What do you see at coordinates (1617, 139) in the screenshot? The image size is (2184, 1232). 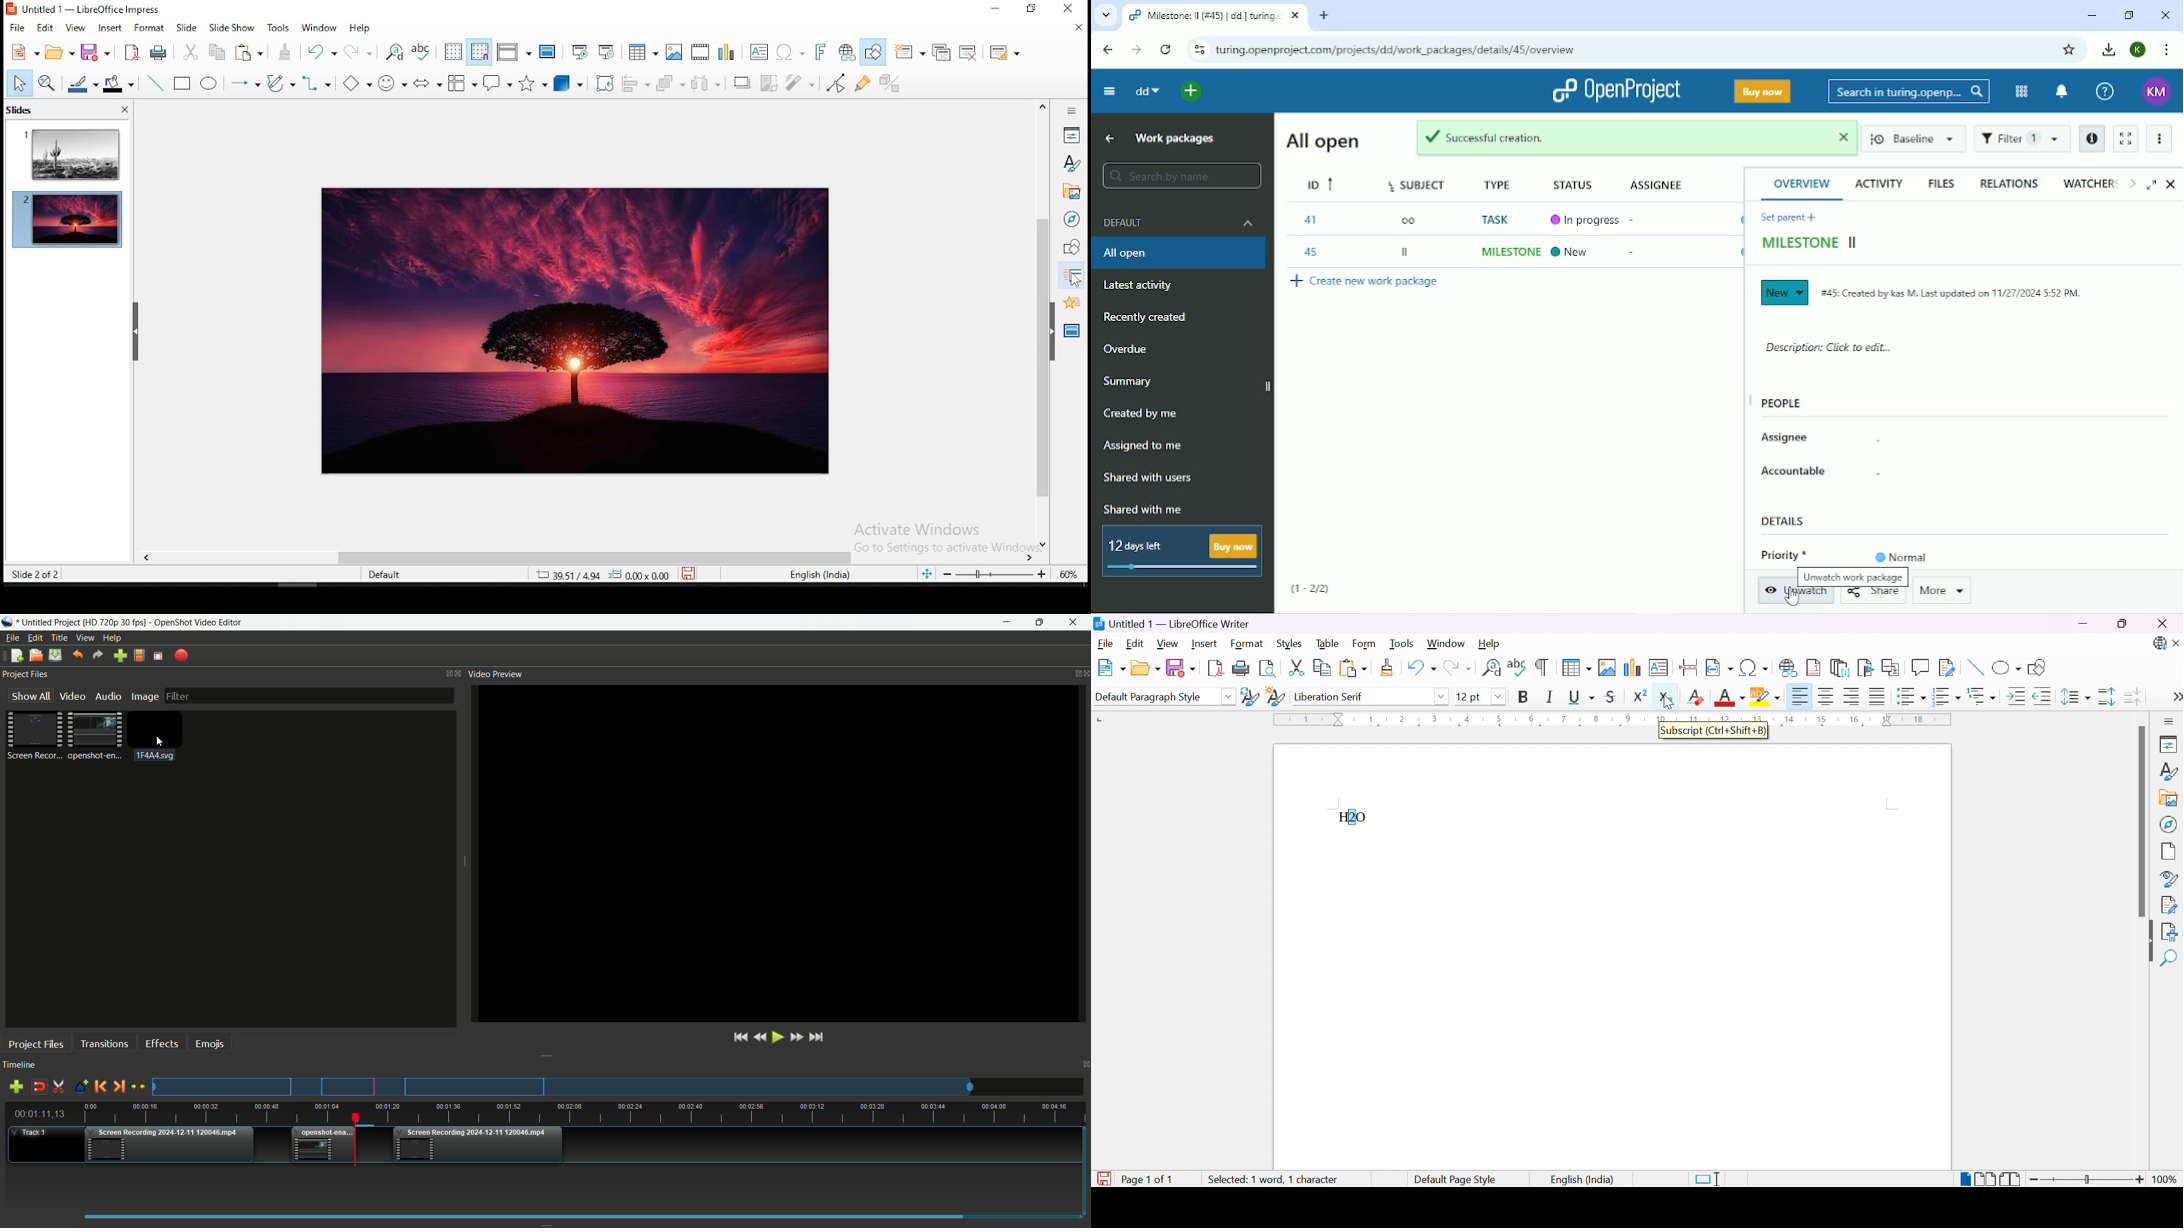 I see `Successful  creation.` at bounding box center [1617, 139].